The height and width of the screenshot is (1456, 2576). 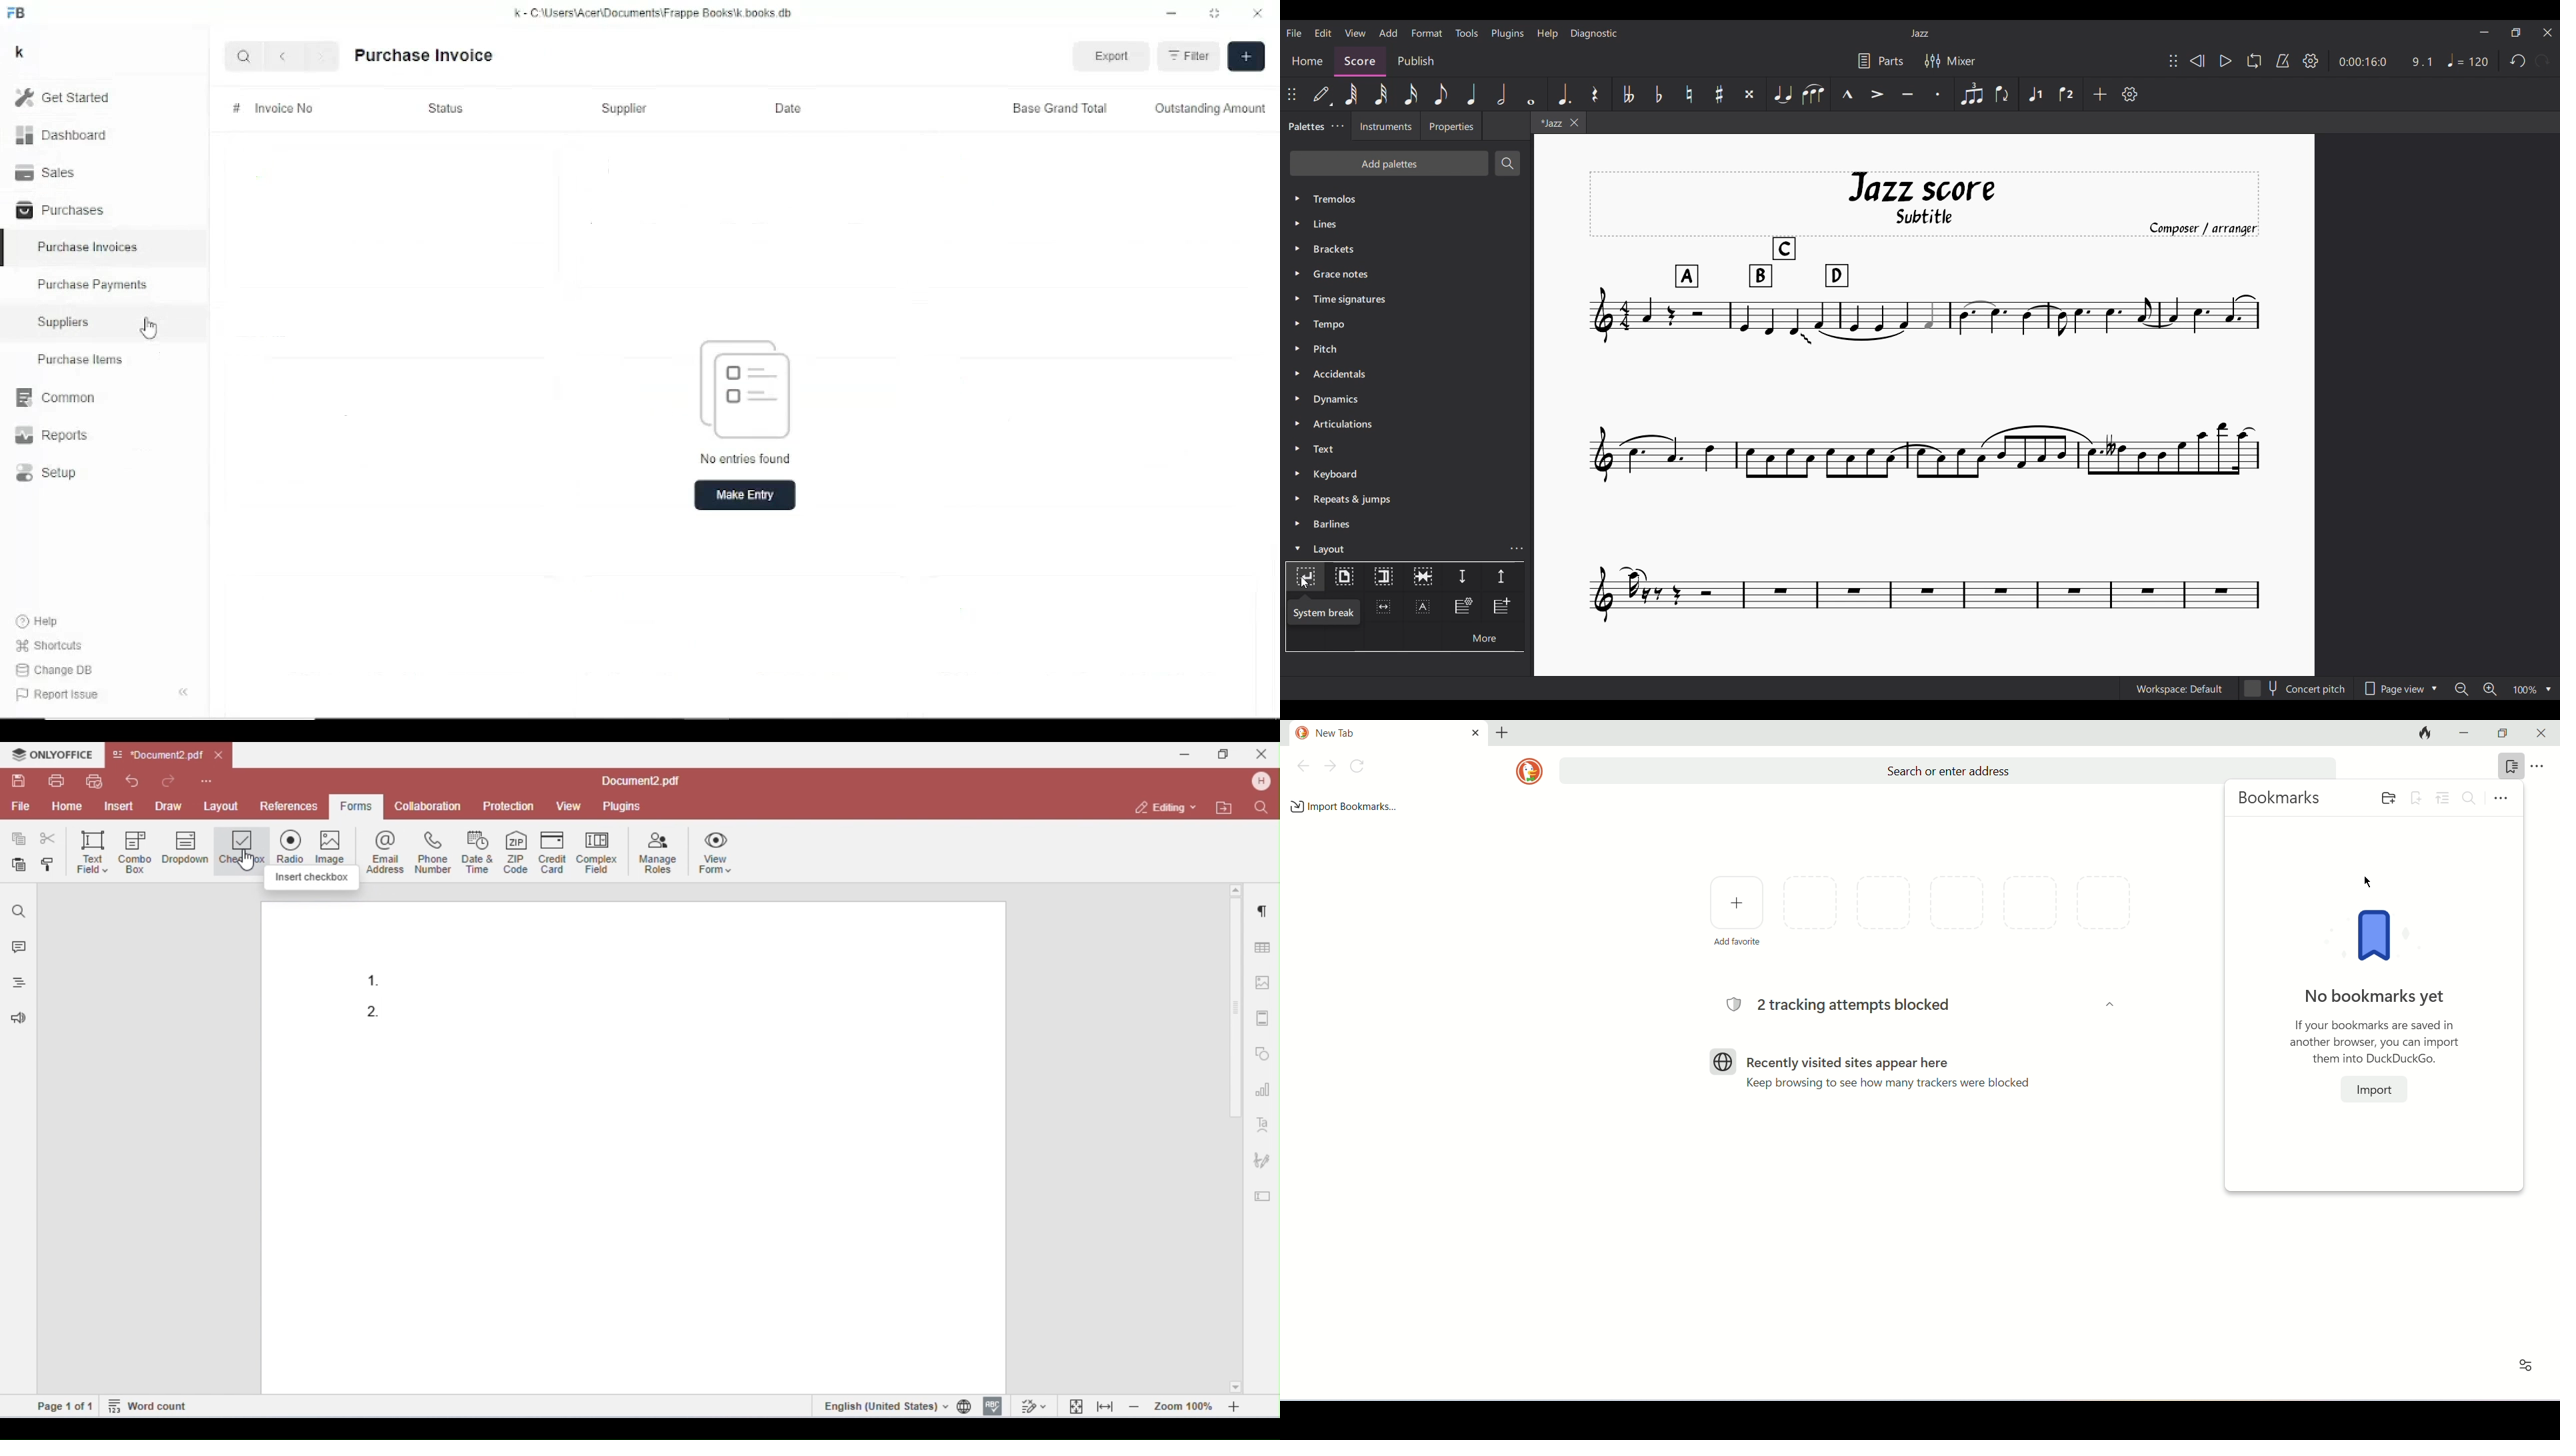 What do you see at coordinates (2471, 798) in the screenshot?
I see `search` at bounding box center [2471, 798].